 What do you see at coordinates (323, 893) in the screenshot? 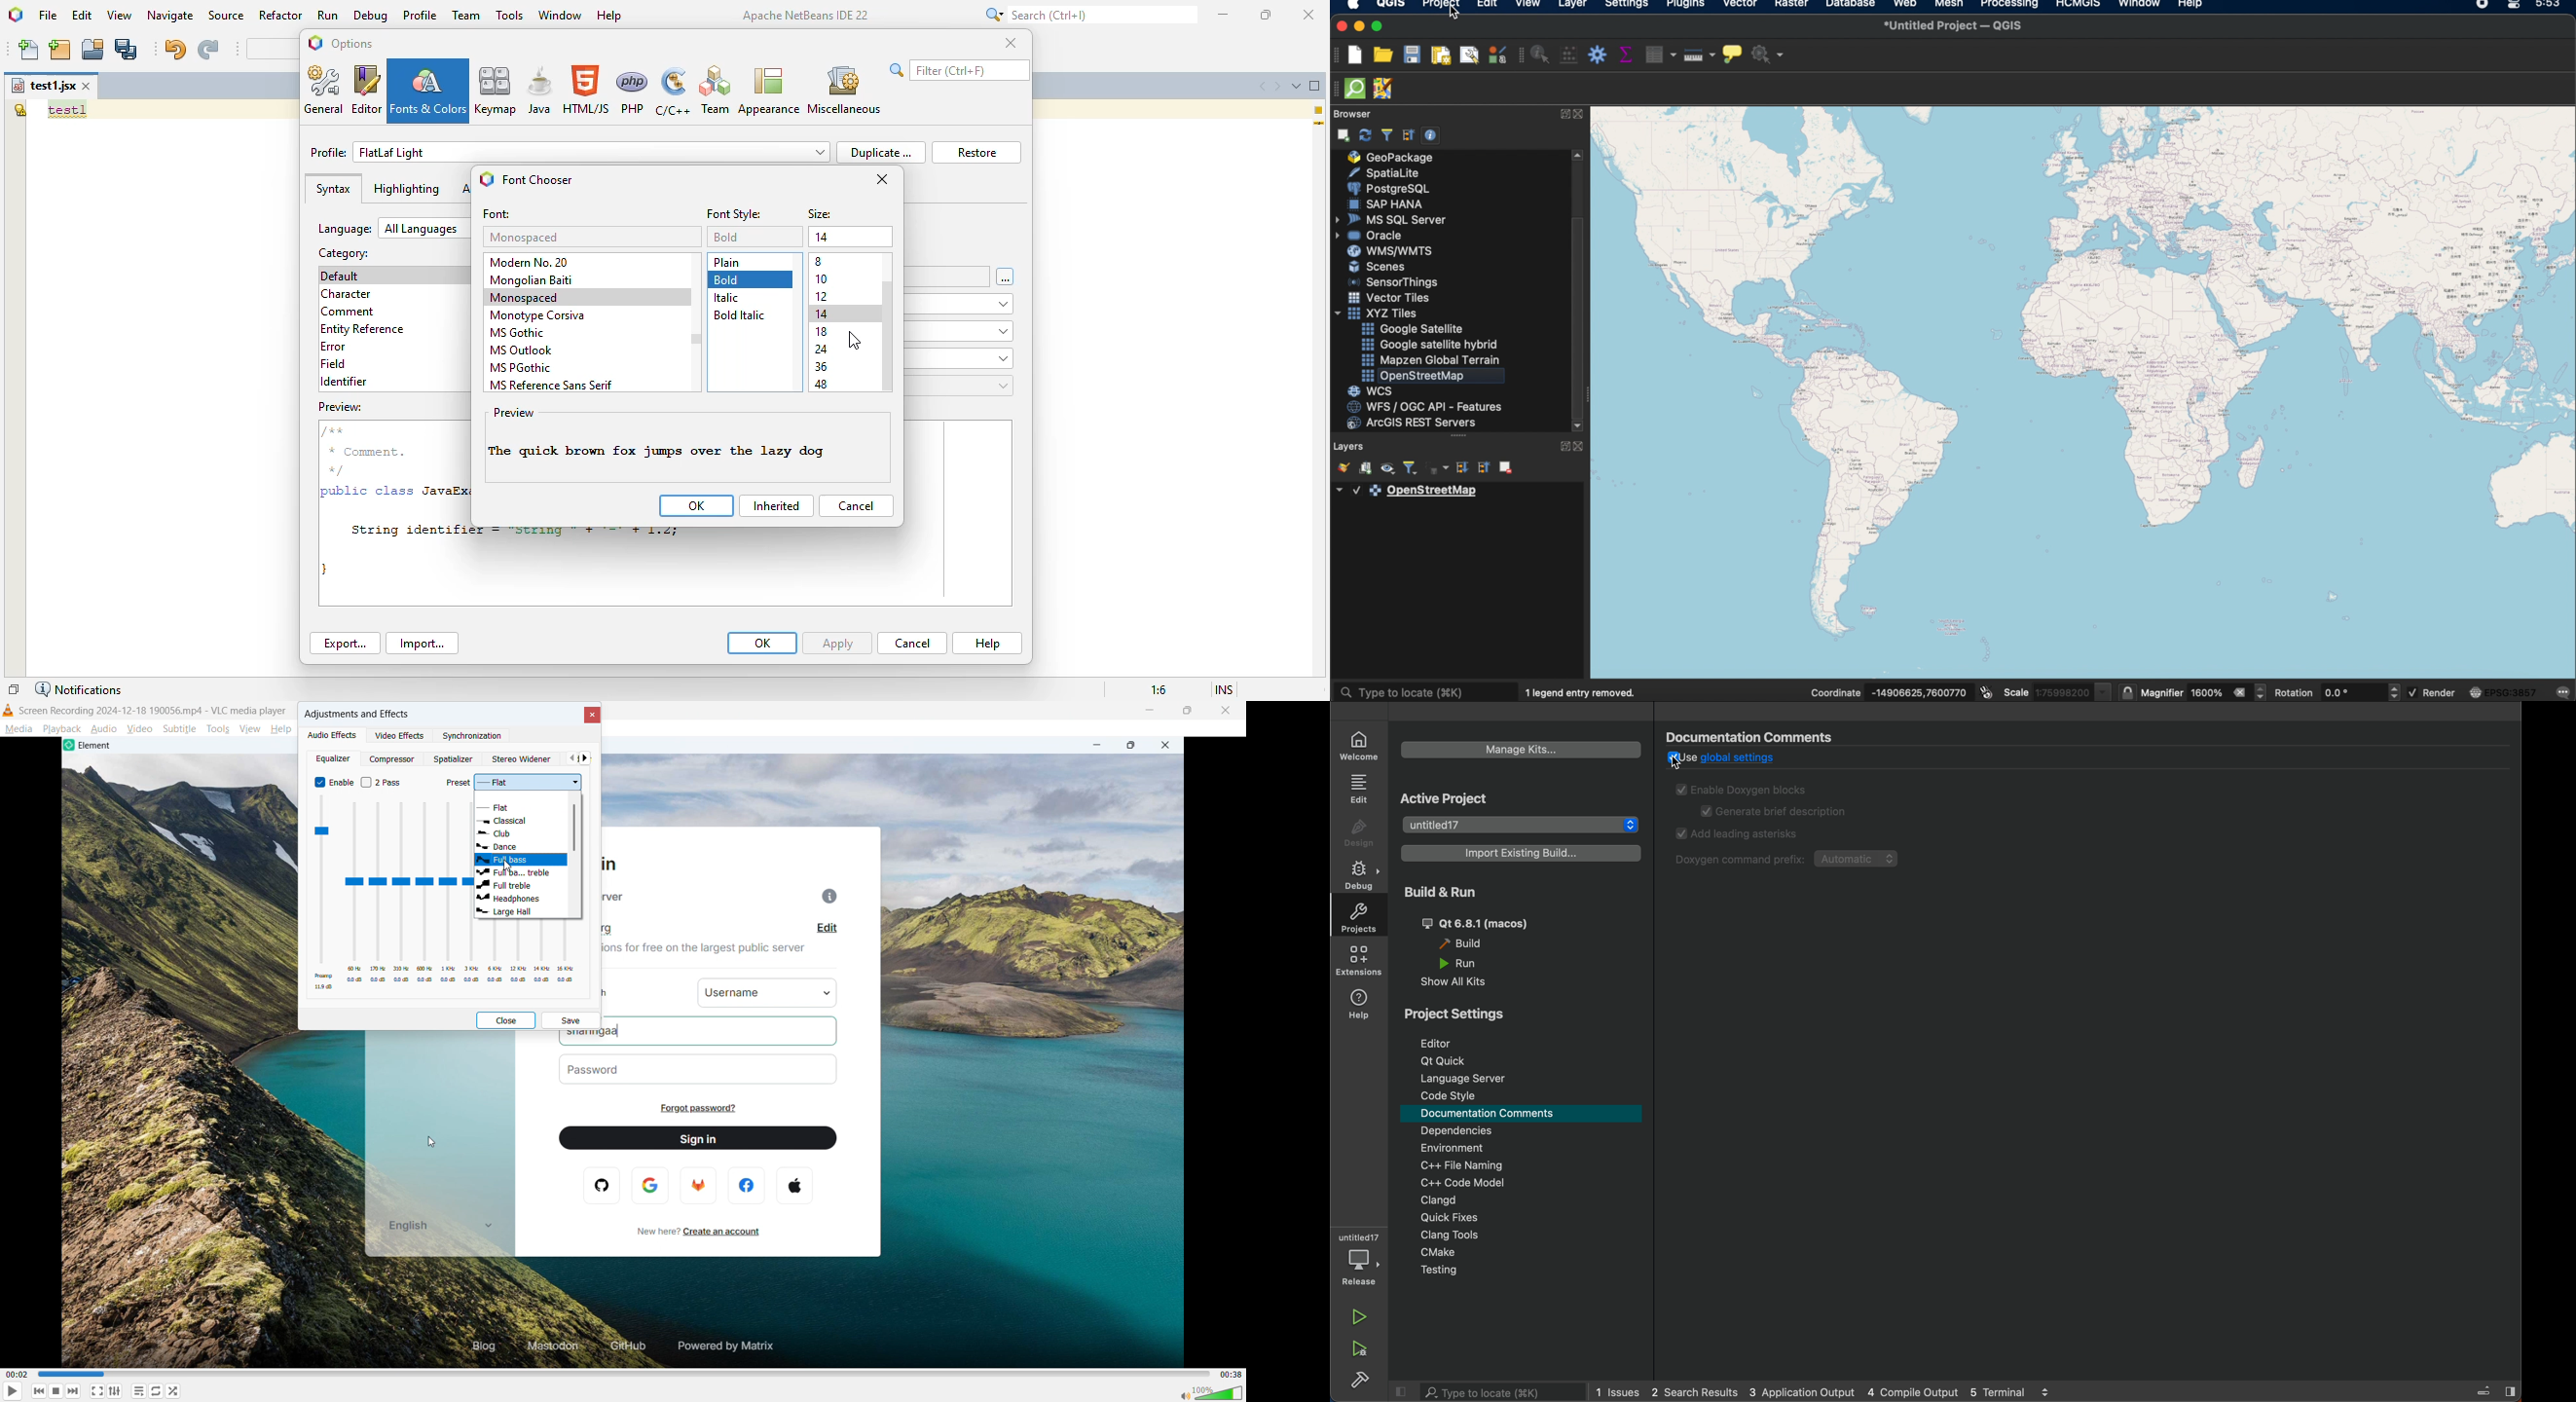
I see `Adjust preAmp ` at bounding box center [323, 893].